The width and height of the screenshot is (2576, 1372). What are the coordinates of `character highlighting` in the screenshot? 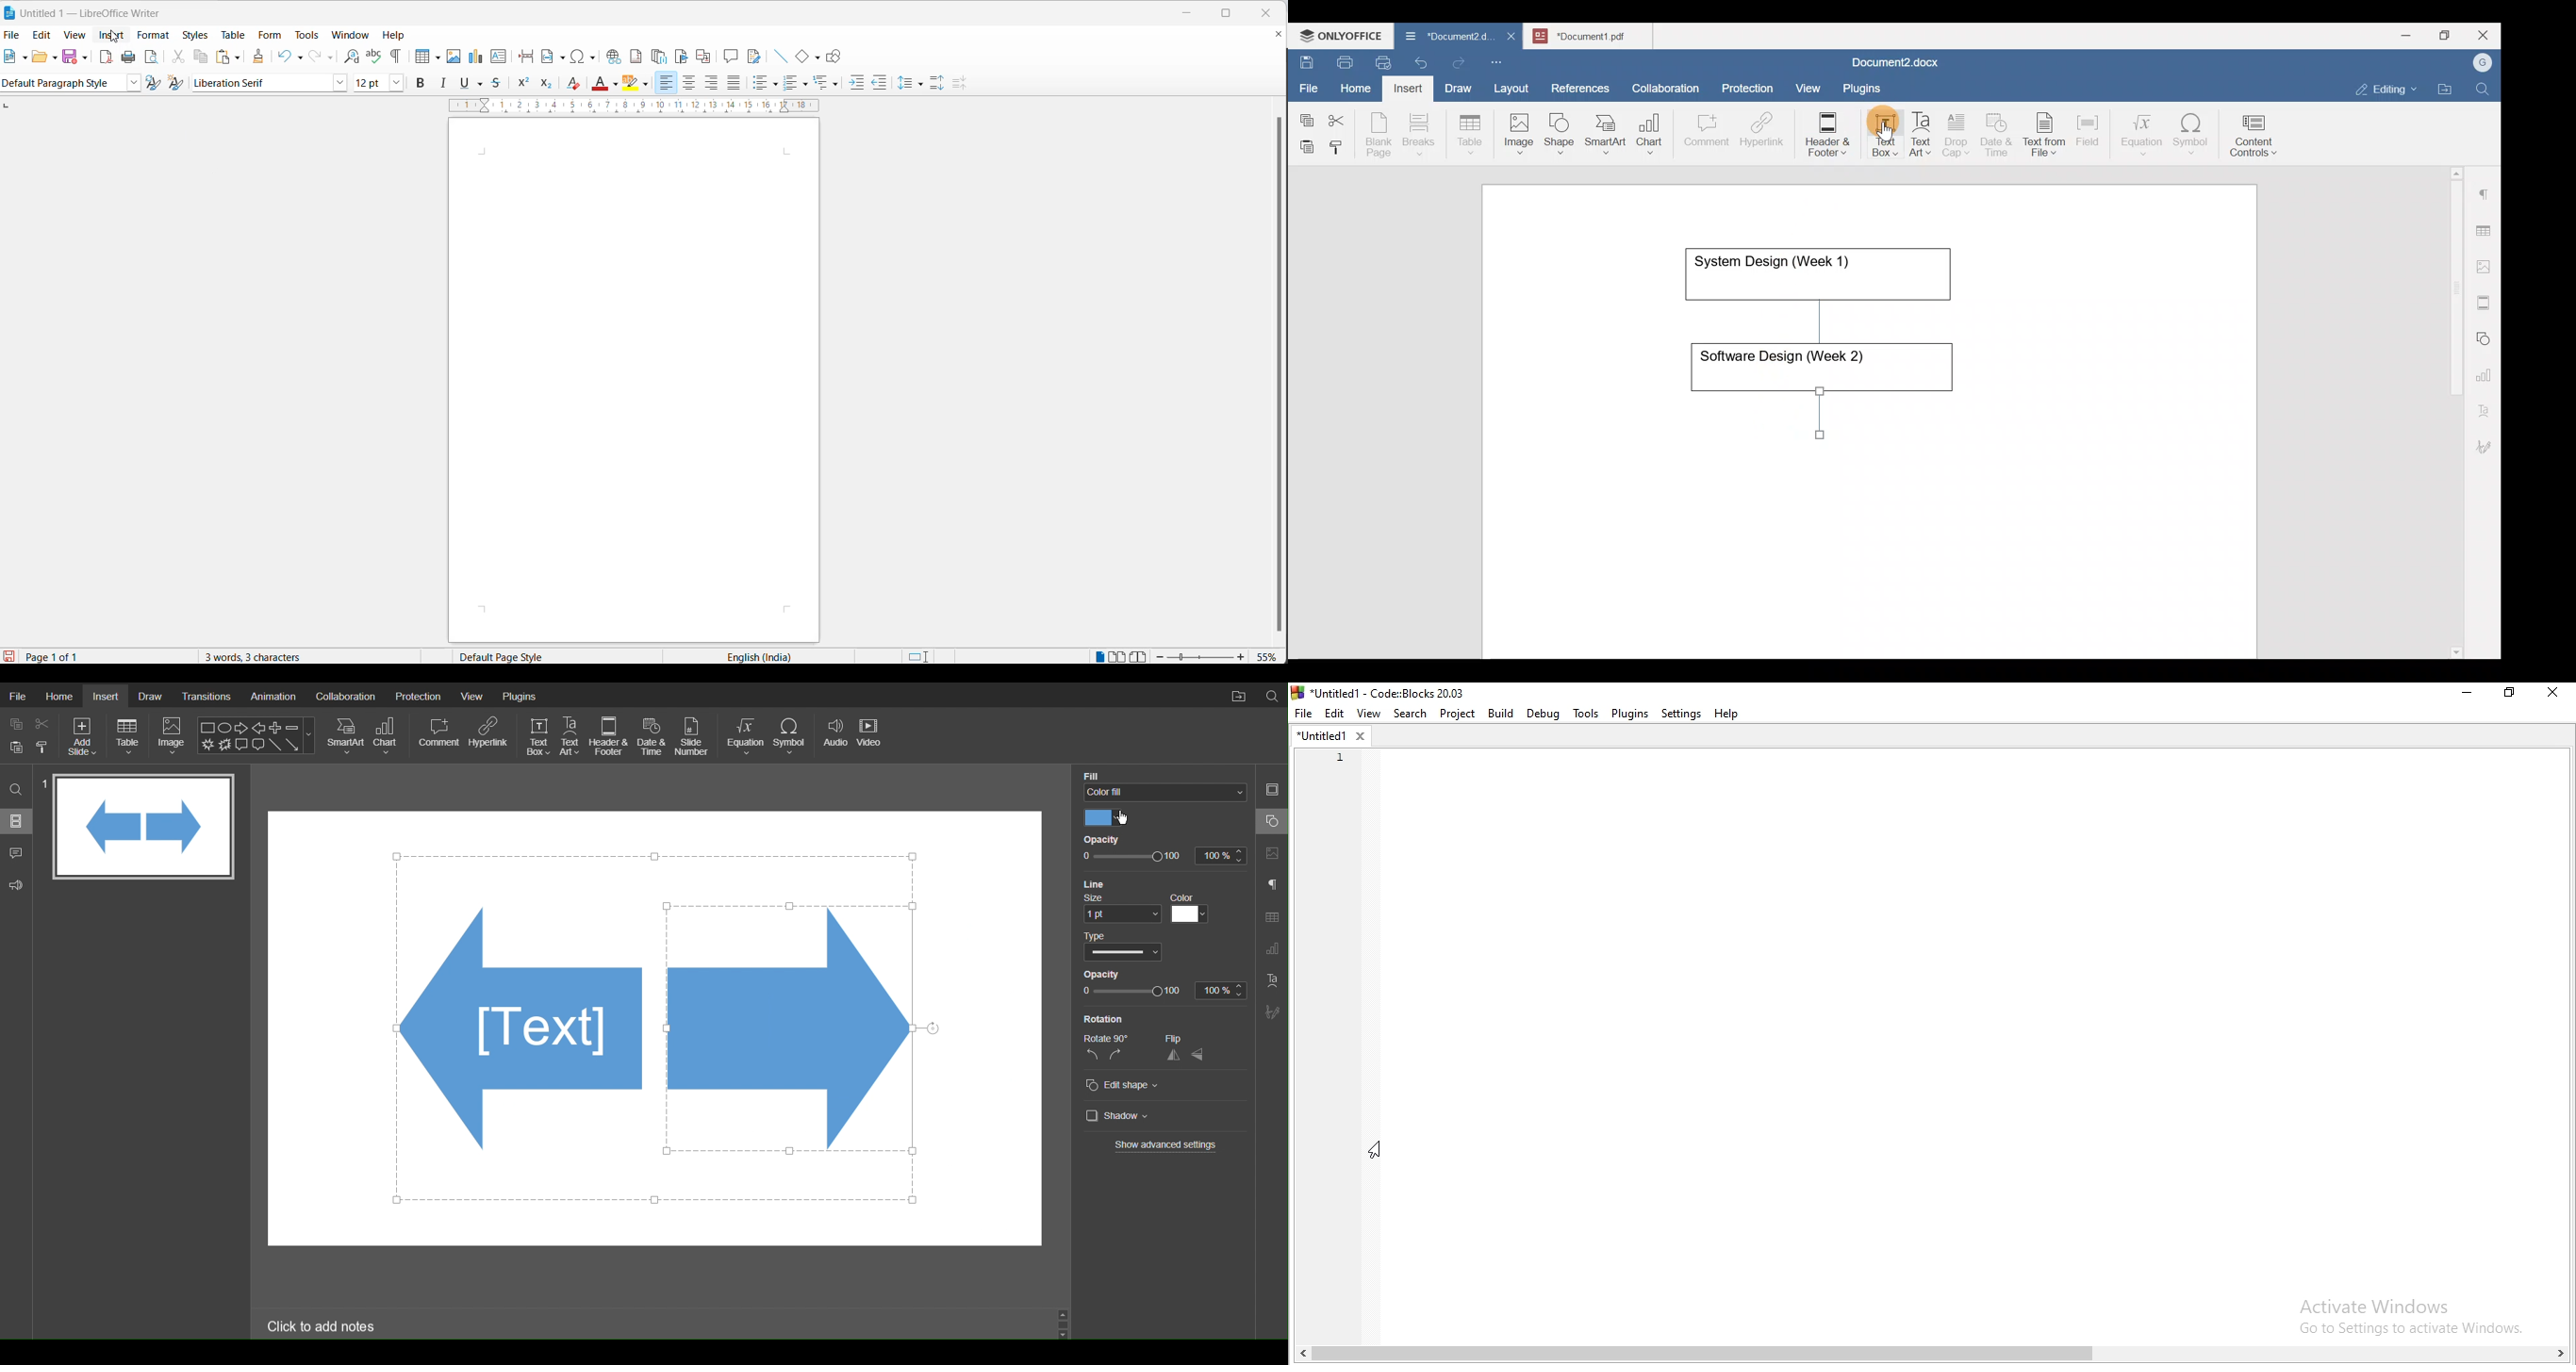 It's located at (647, 85).